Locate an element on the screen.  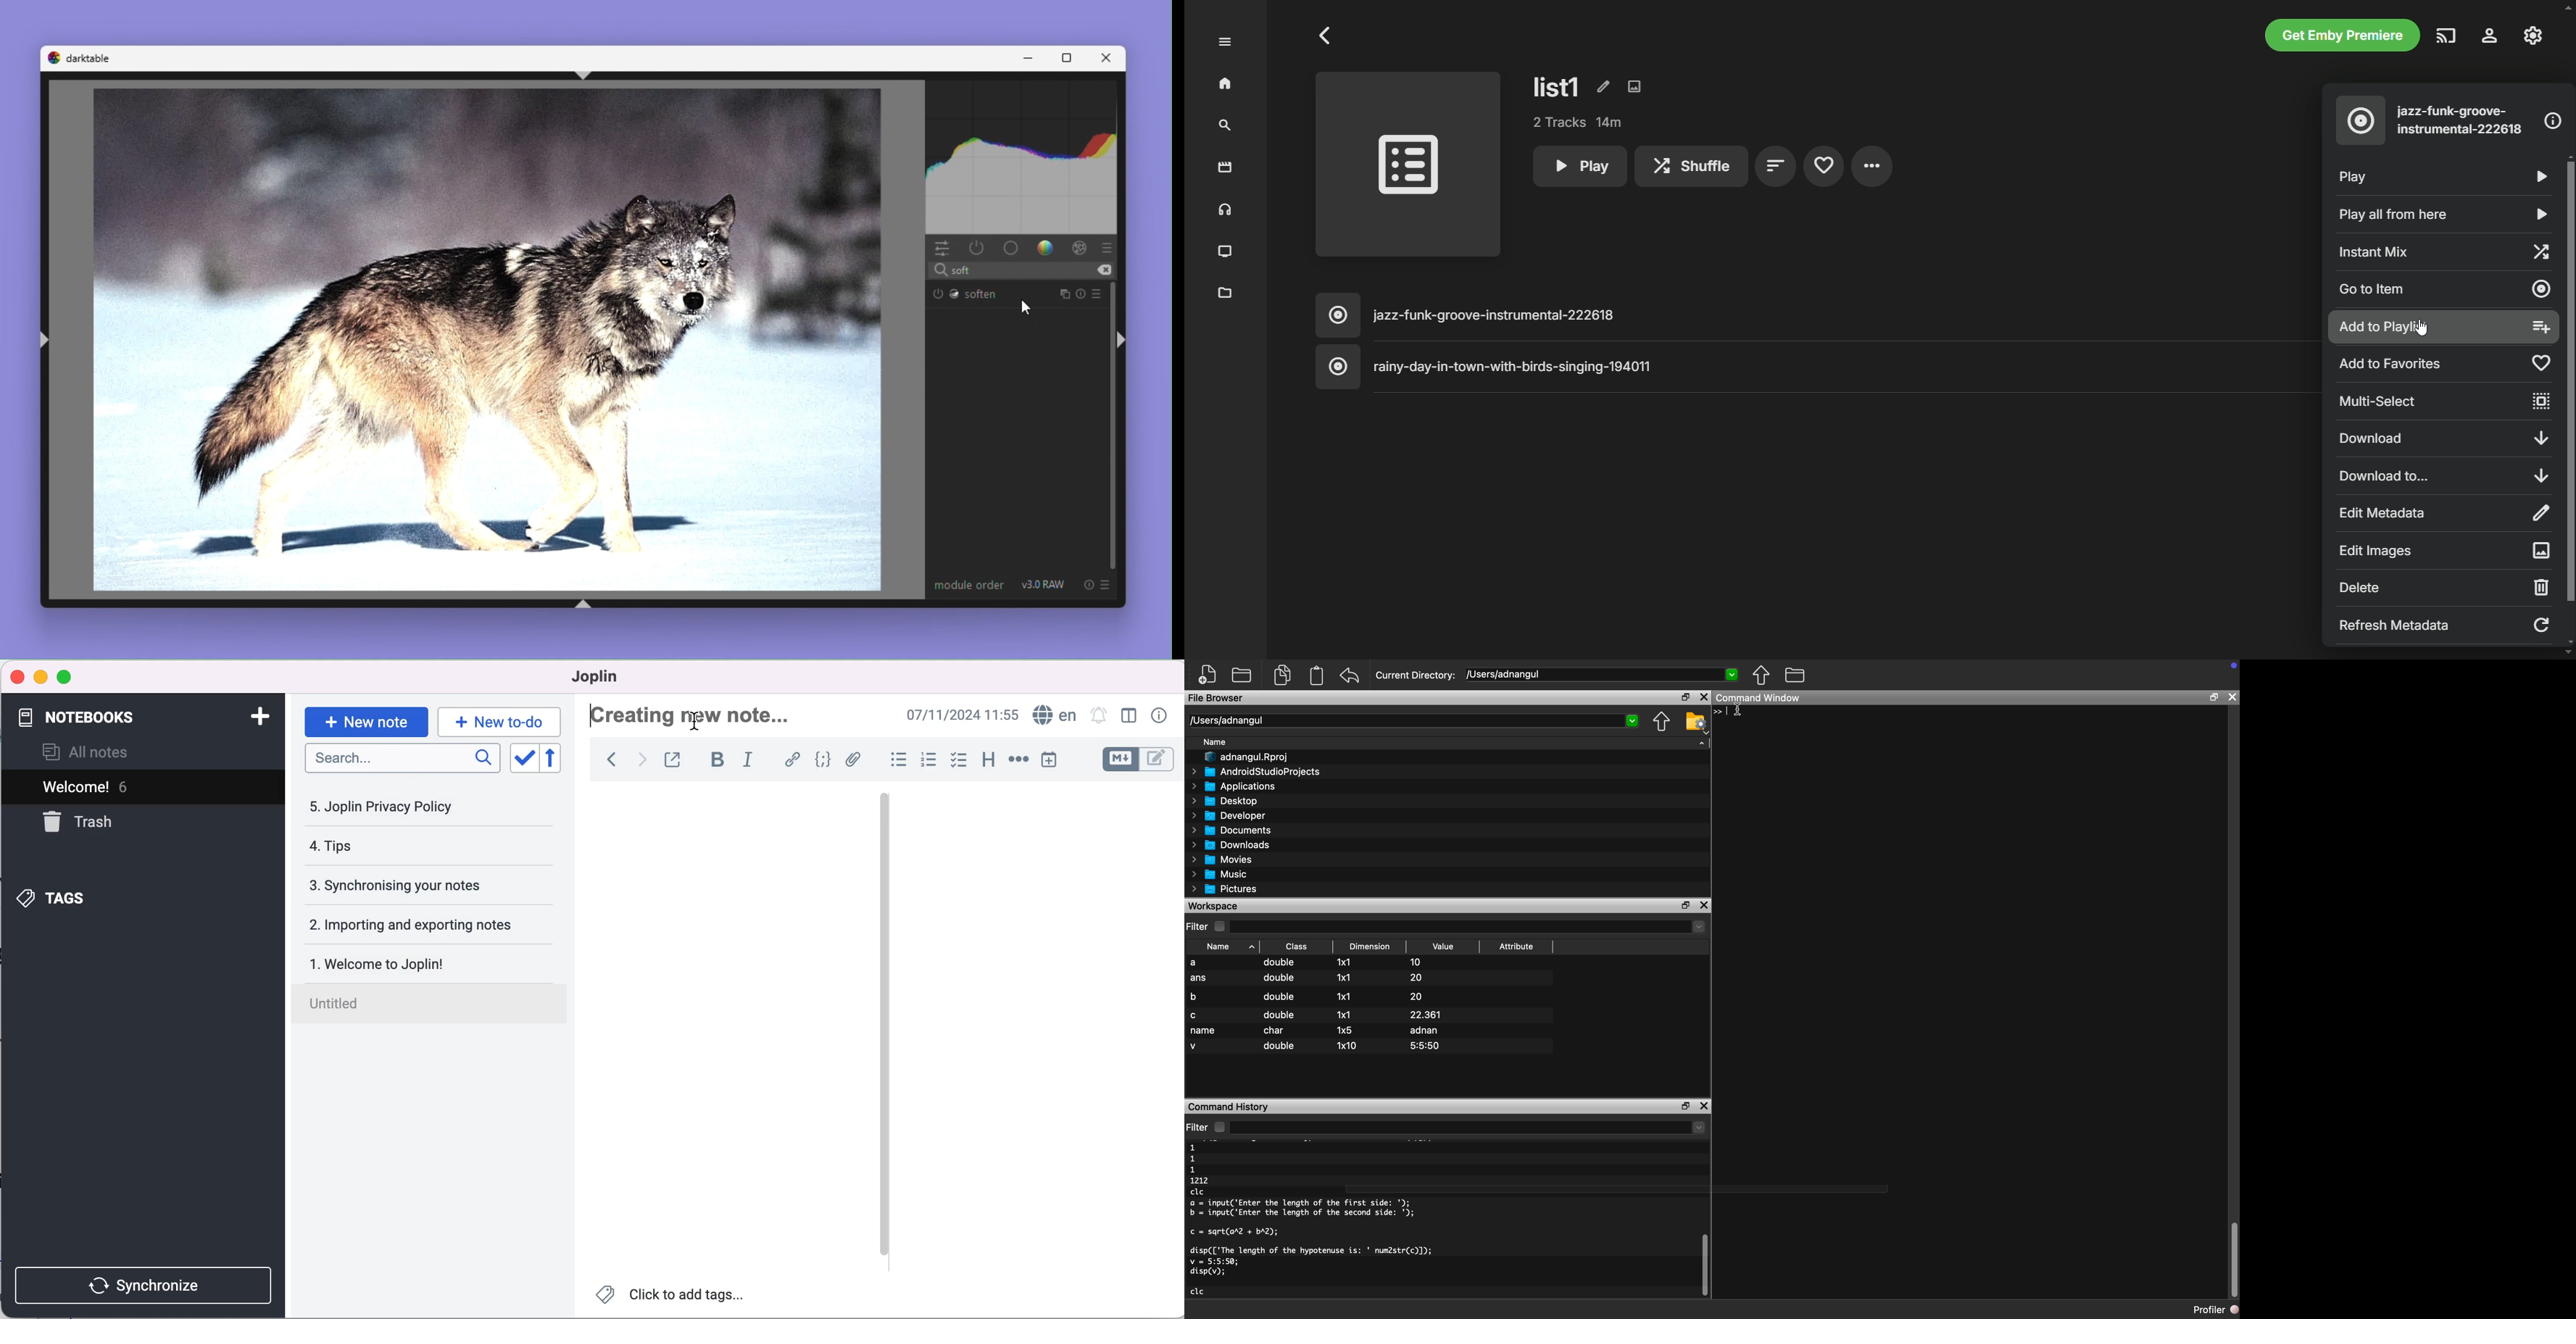
trash is located at coordinates (106, 823).